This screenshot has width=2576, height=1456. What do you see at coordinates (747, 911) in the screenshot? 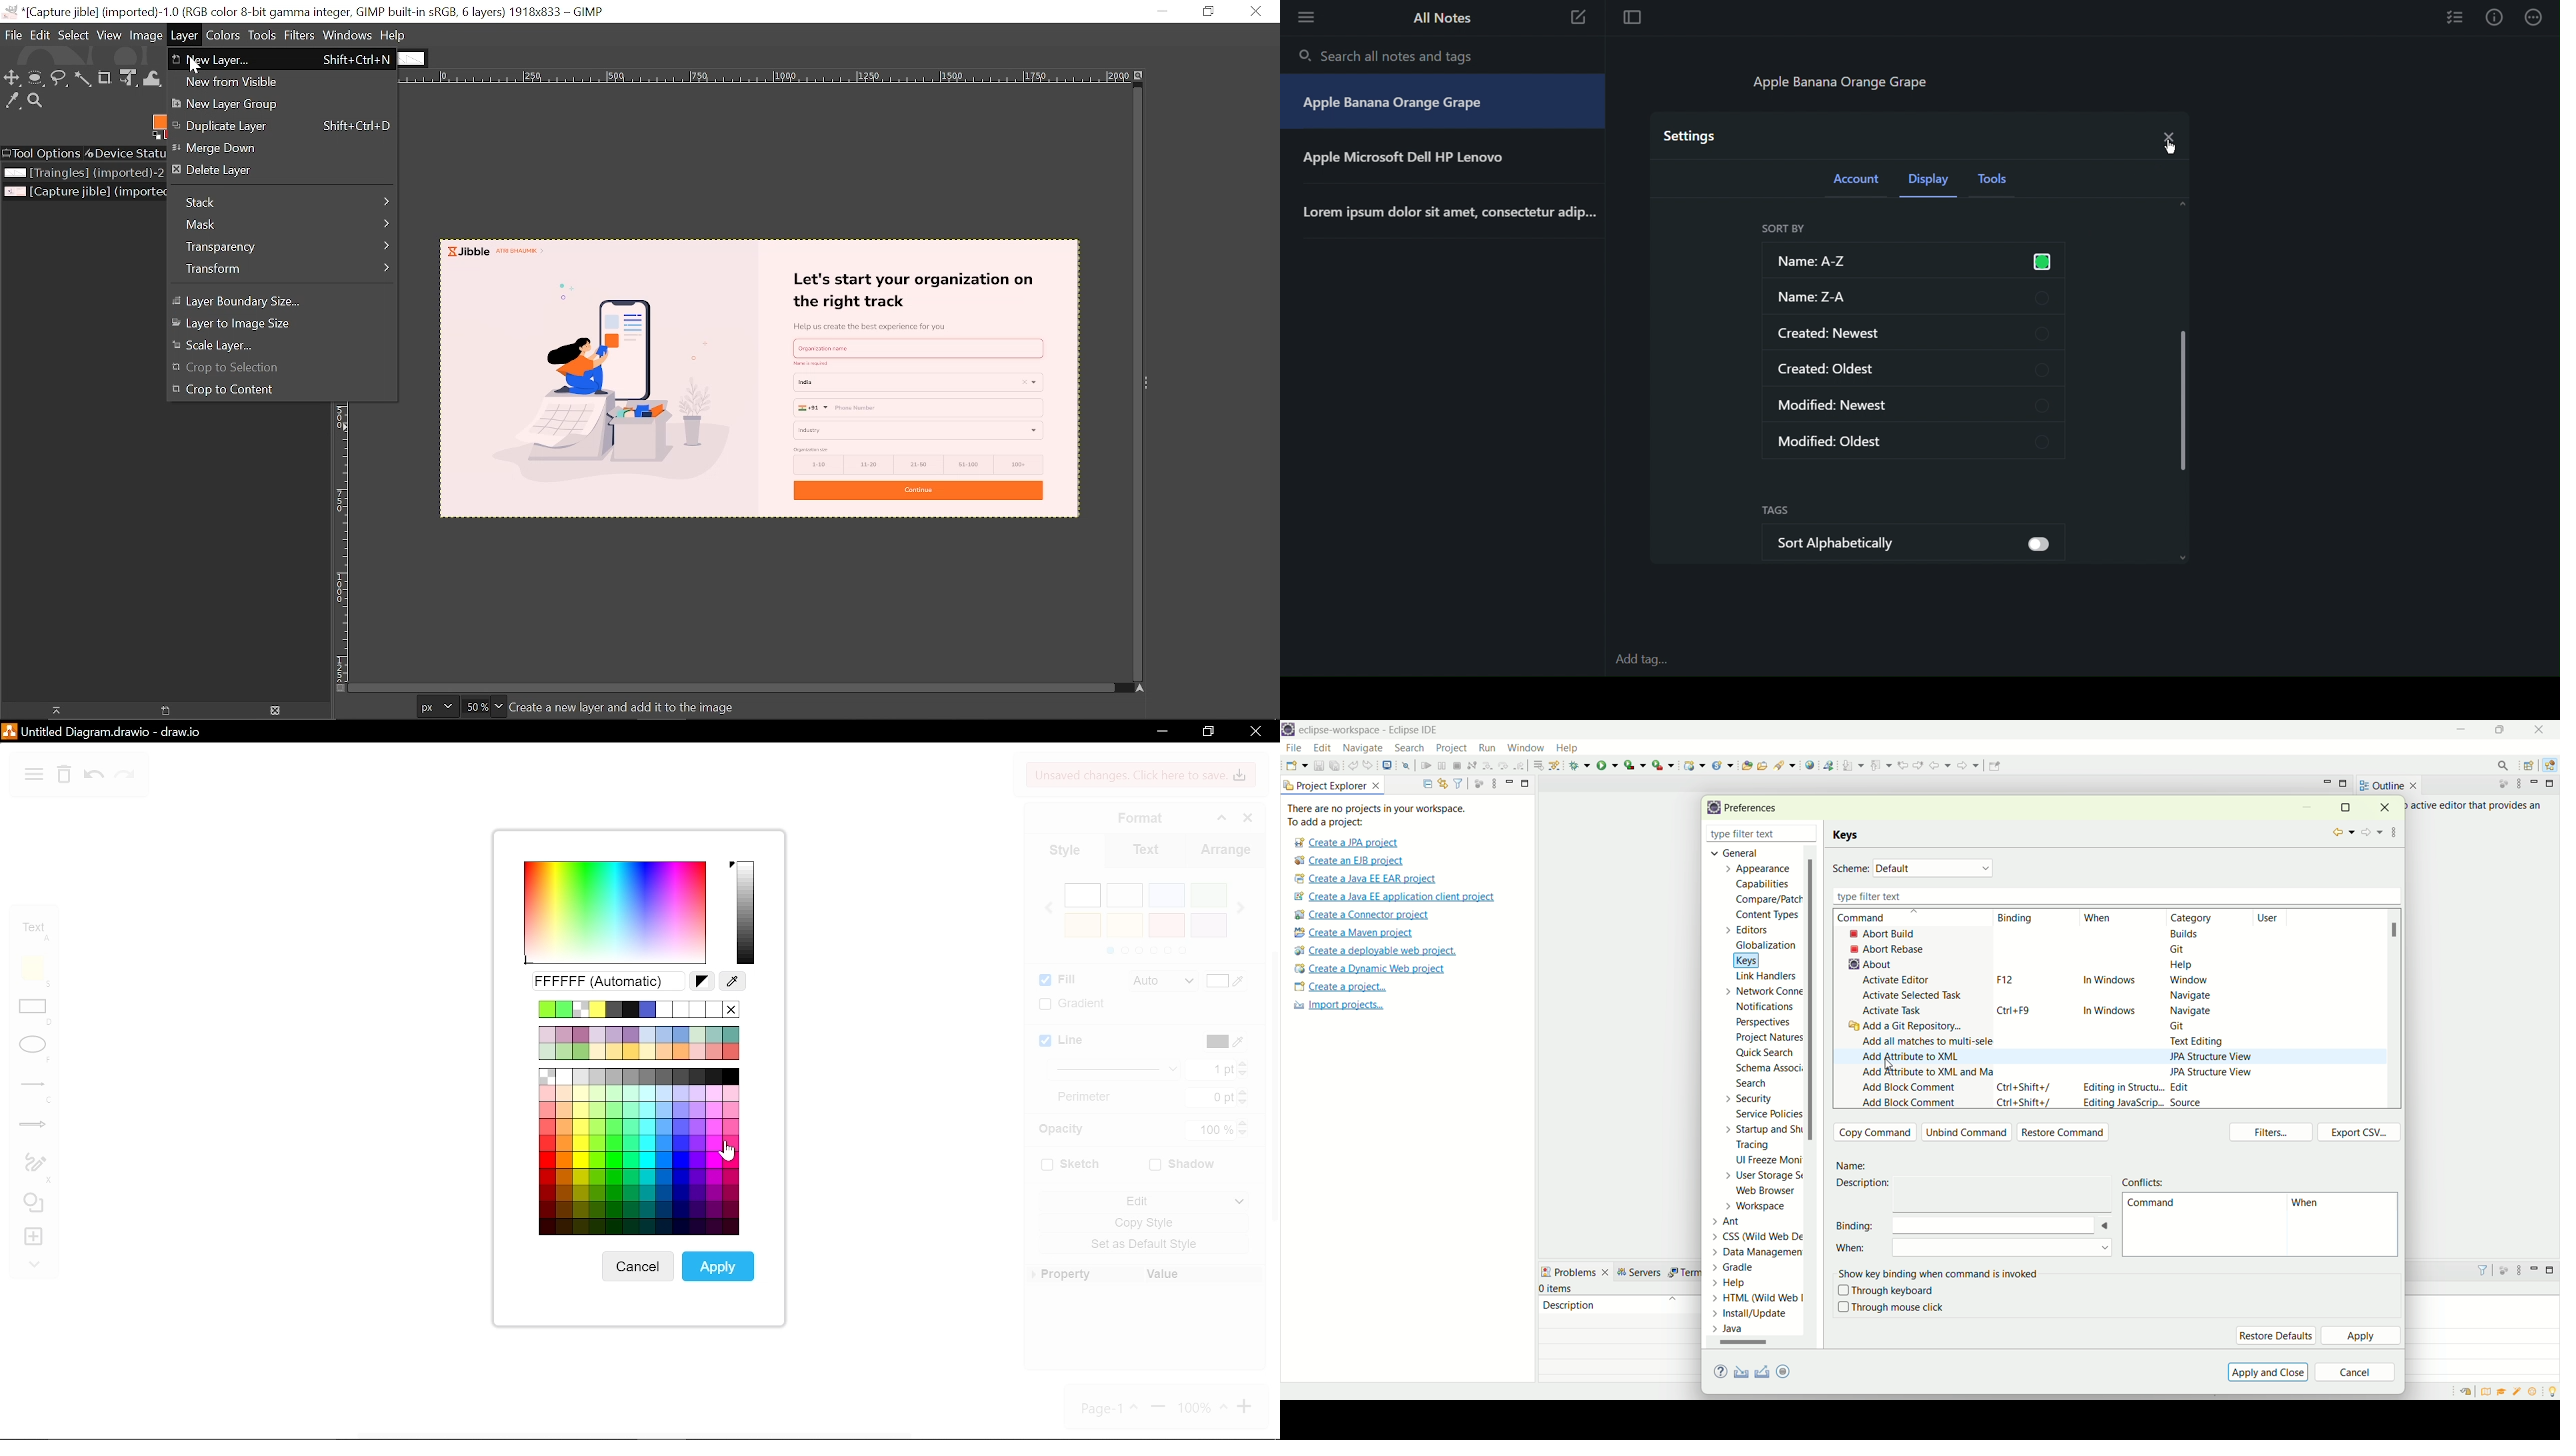
I see `Current spectrum` at bounding box center [747, 911].